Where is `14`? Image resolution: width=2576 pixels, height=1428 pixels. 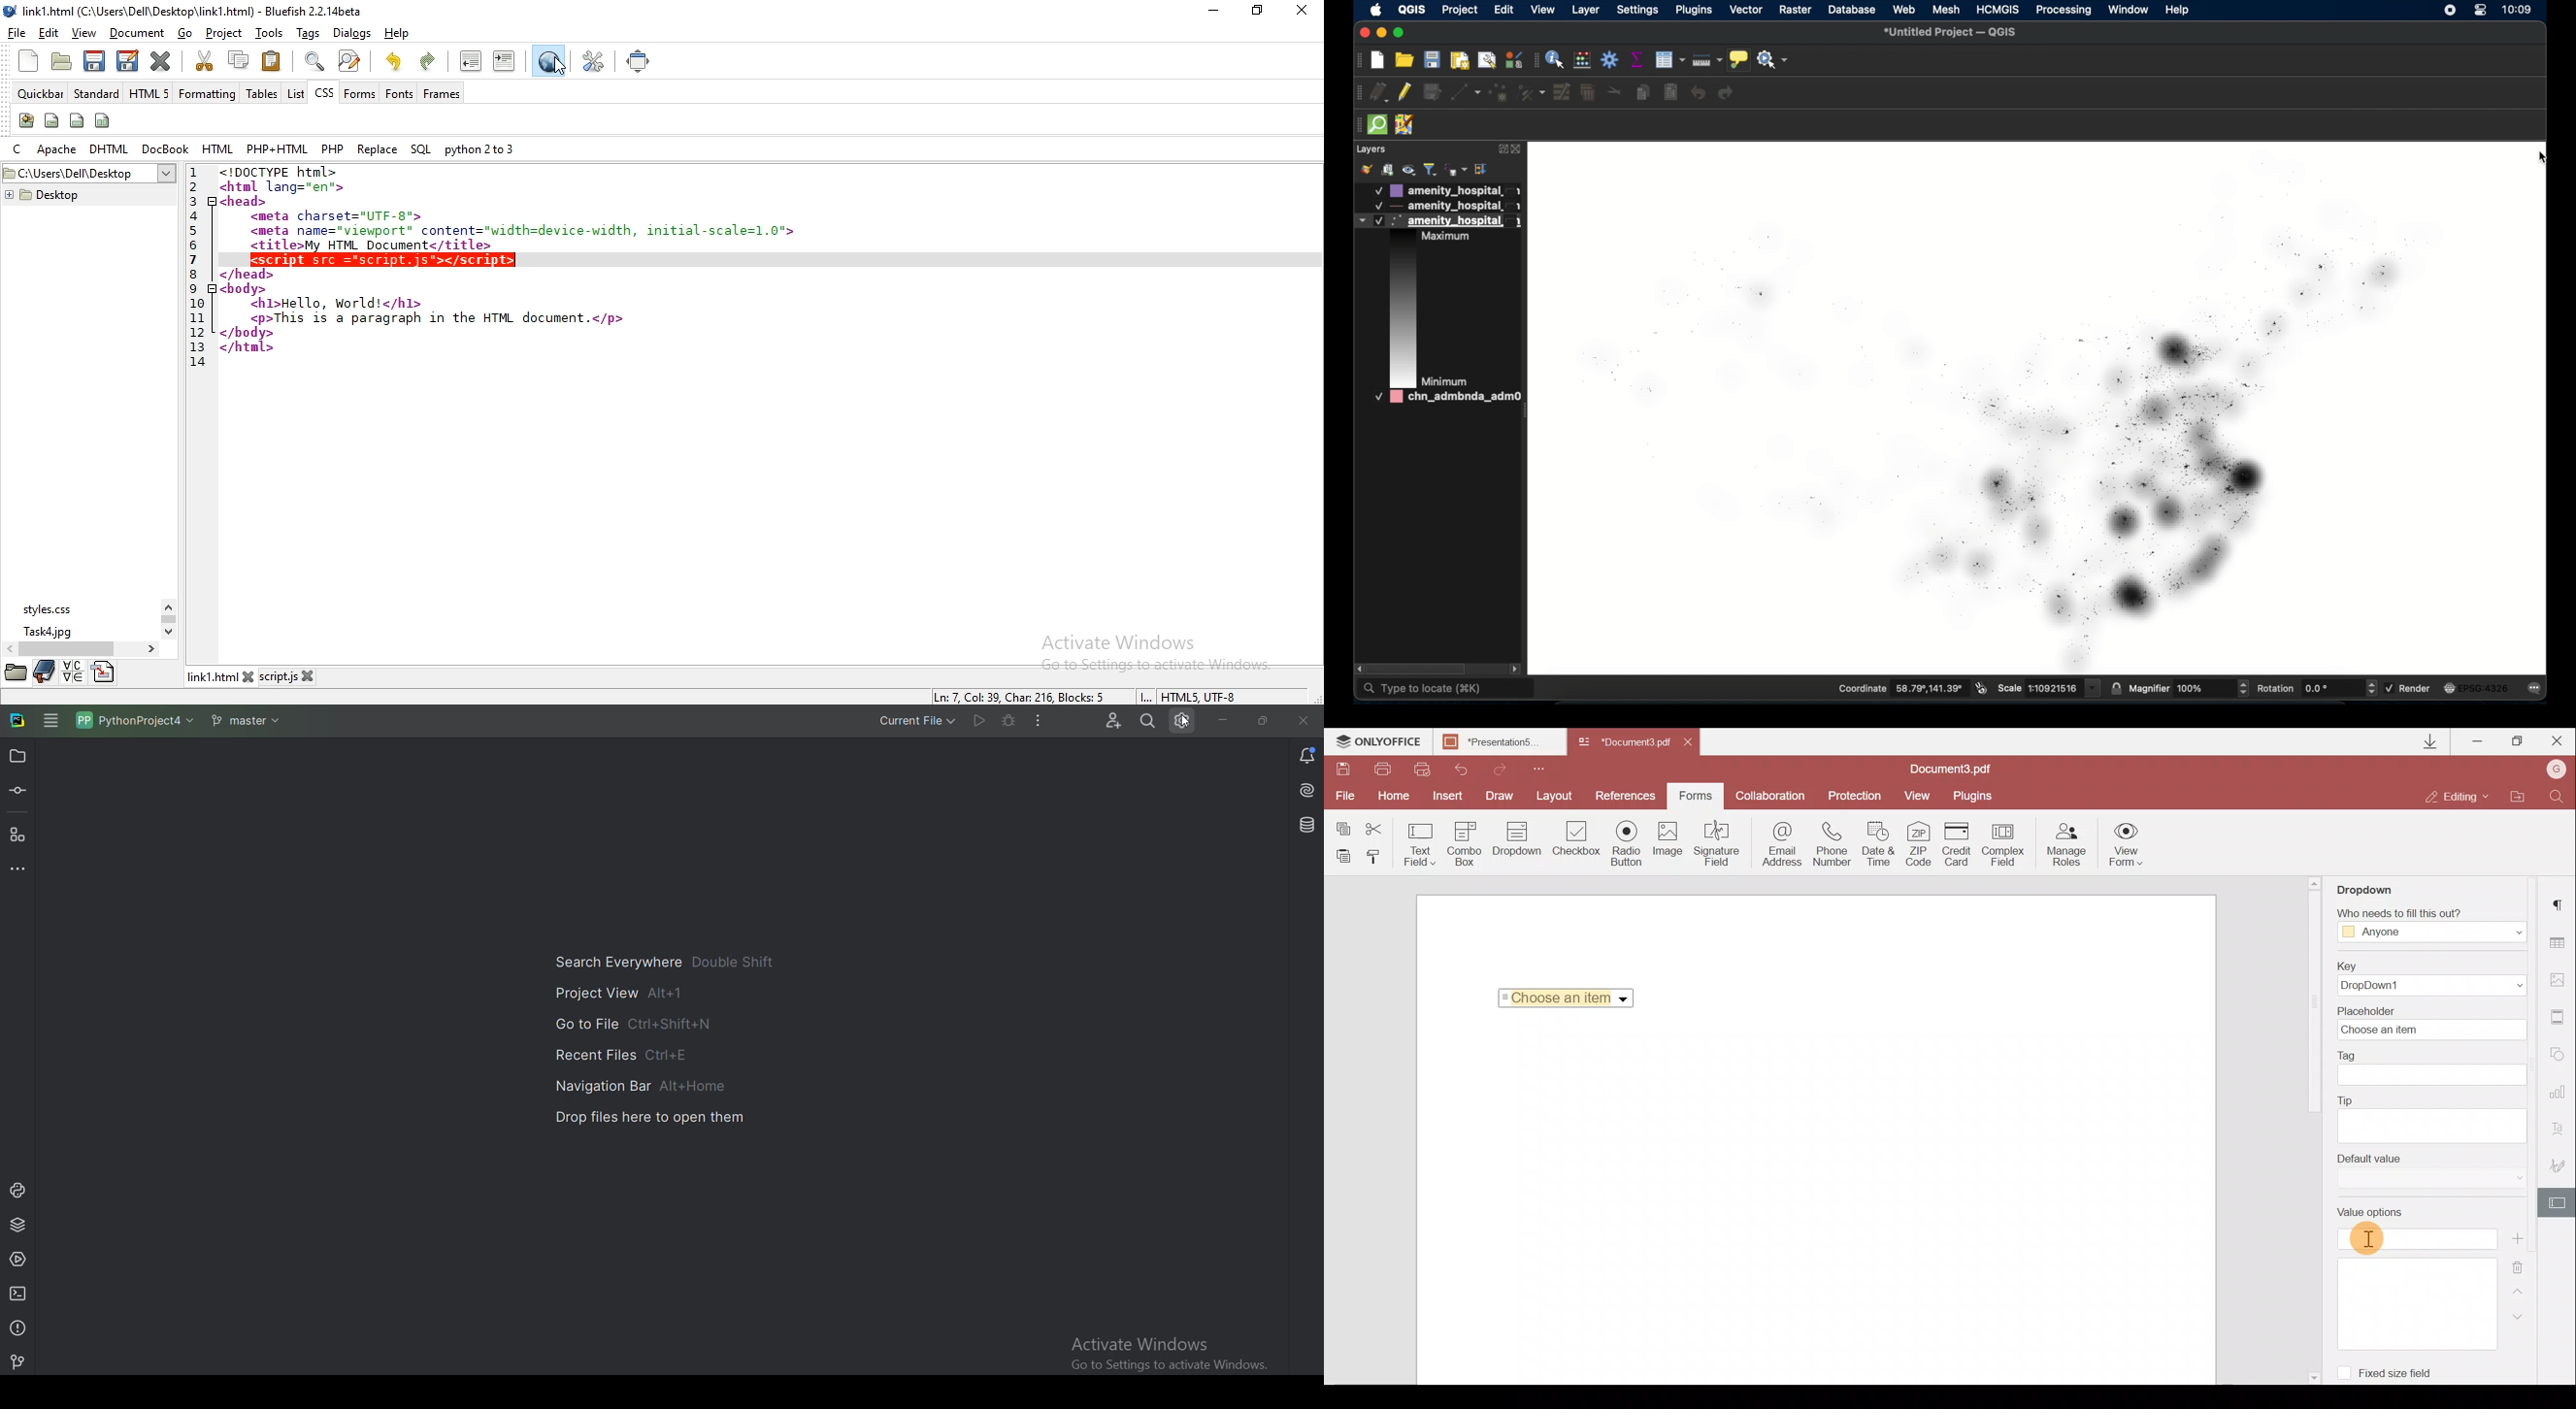
14 is located at coordinates (198, 363).